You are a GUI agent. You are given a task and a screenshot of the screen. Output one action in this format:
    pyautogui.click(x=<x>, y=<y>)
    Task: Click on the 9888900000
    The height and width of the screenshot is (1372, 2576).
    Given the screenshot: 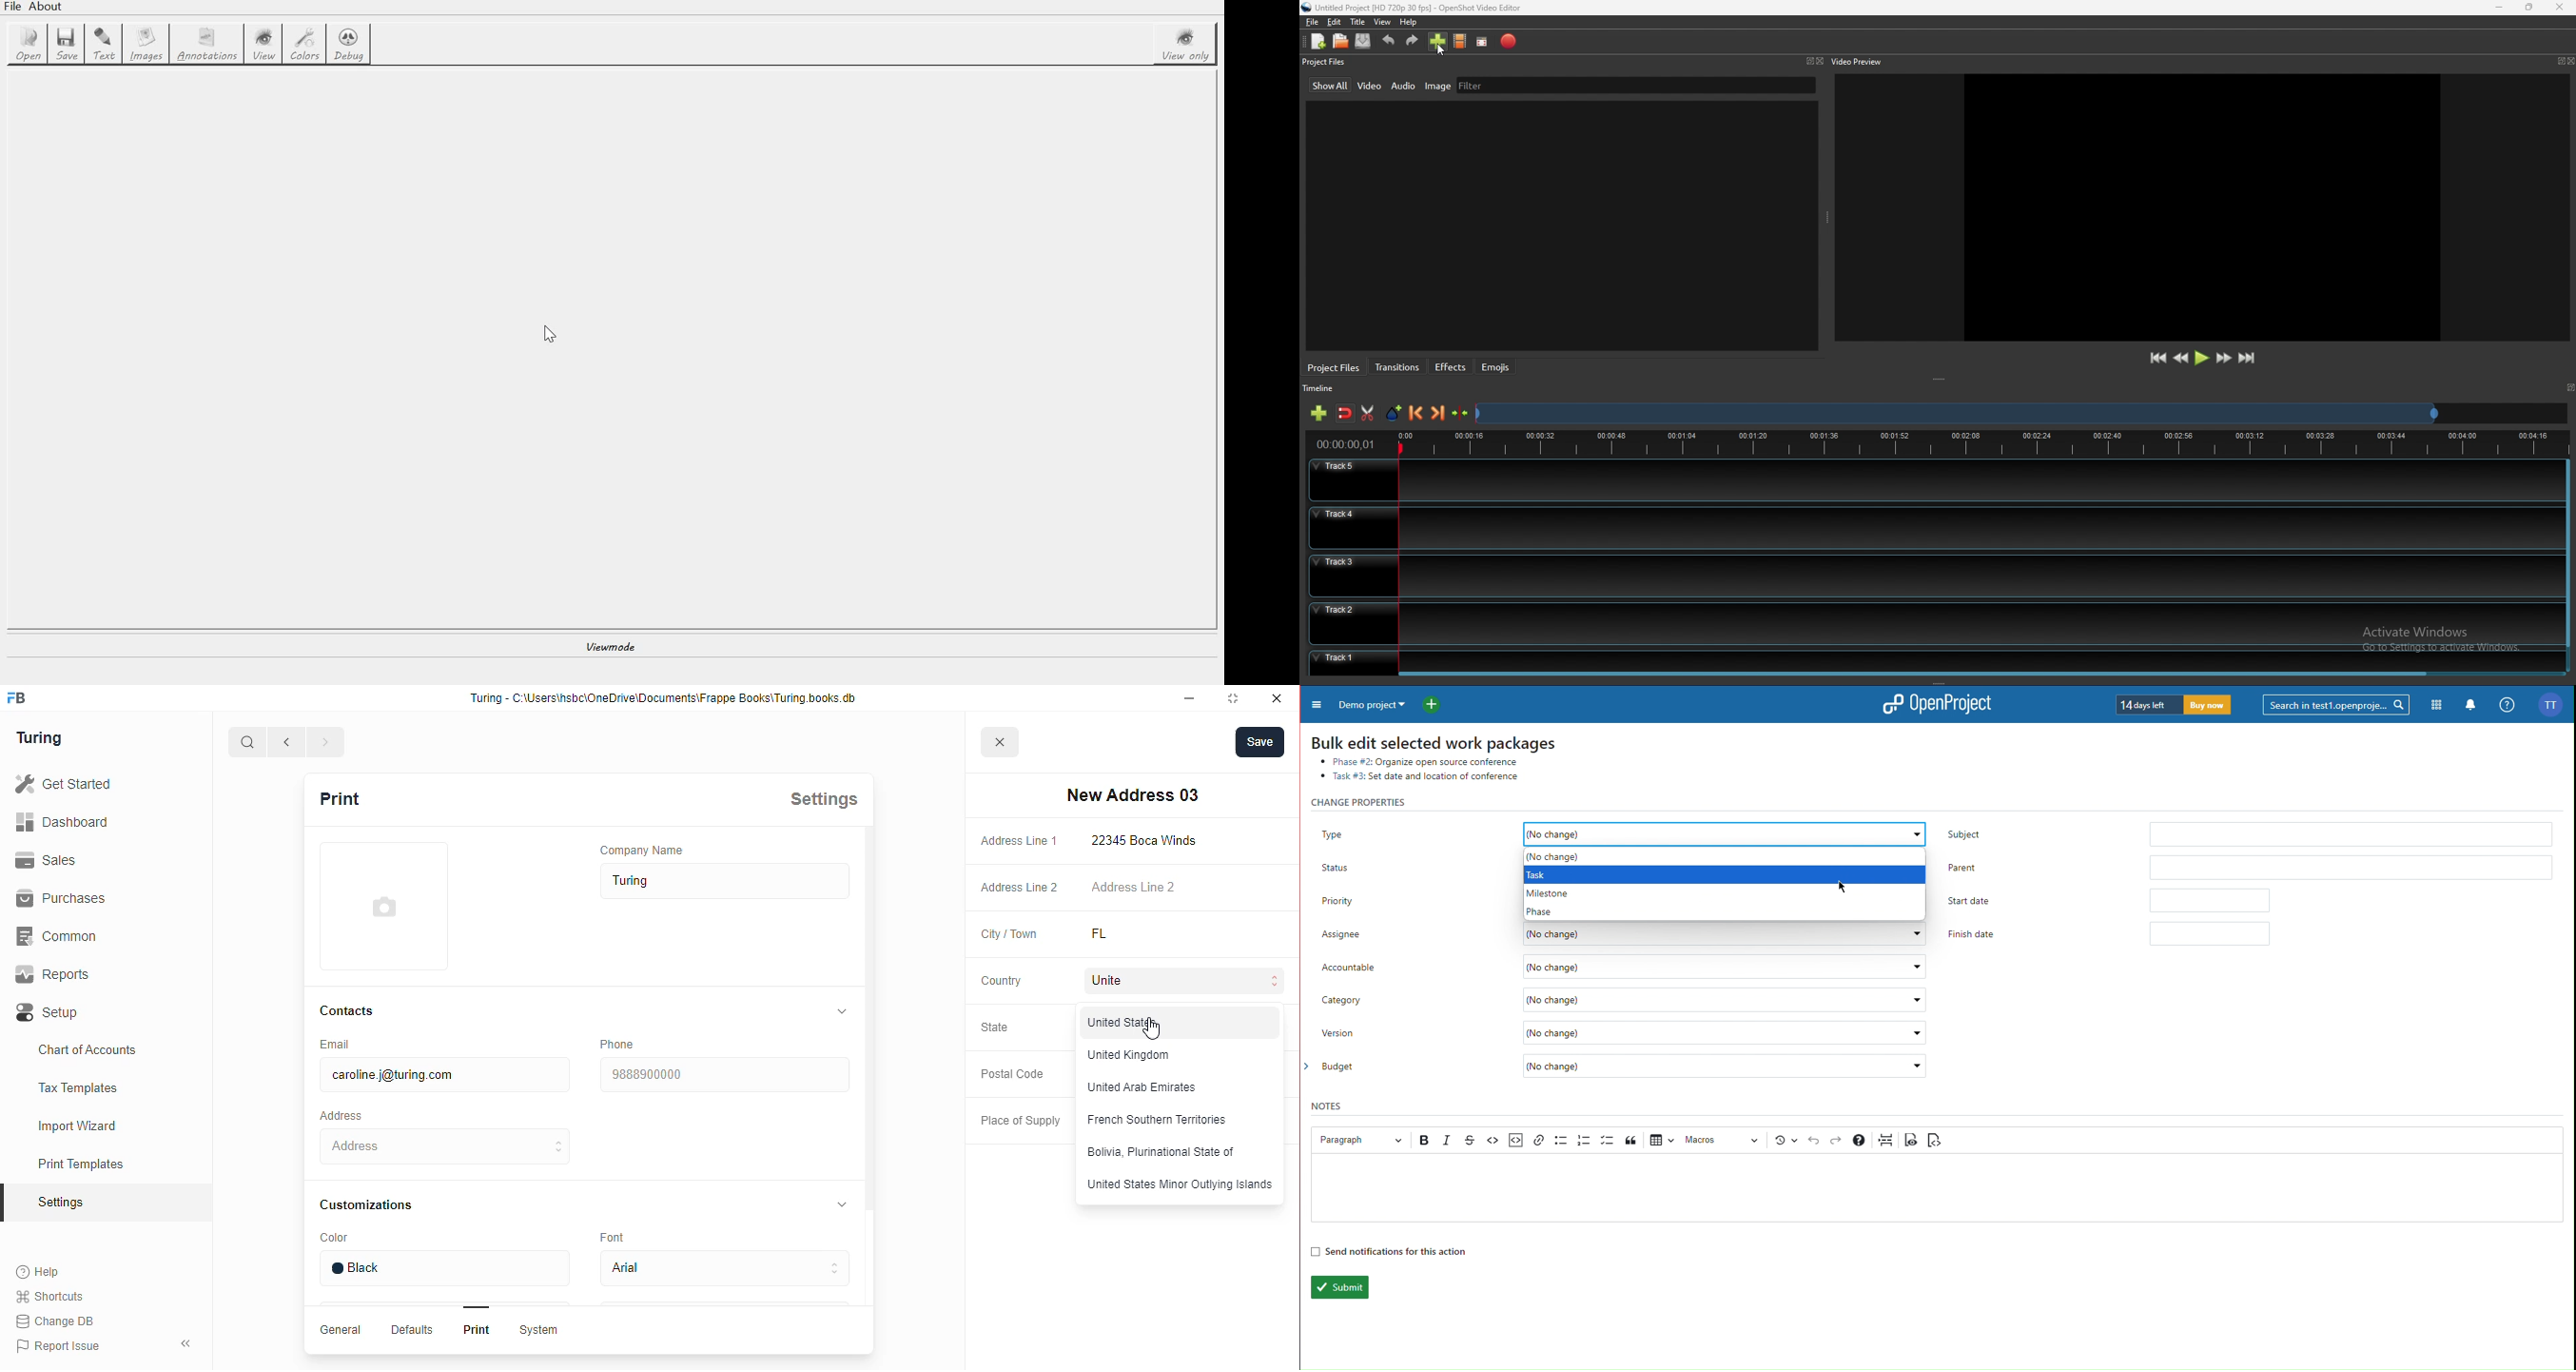 What is the action you would take?
    pyautogui.click(x=723, y=1075)
    